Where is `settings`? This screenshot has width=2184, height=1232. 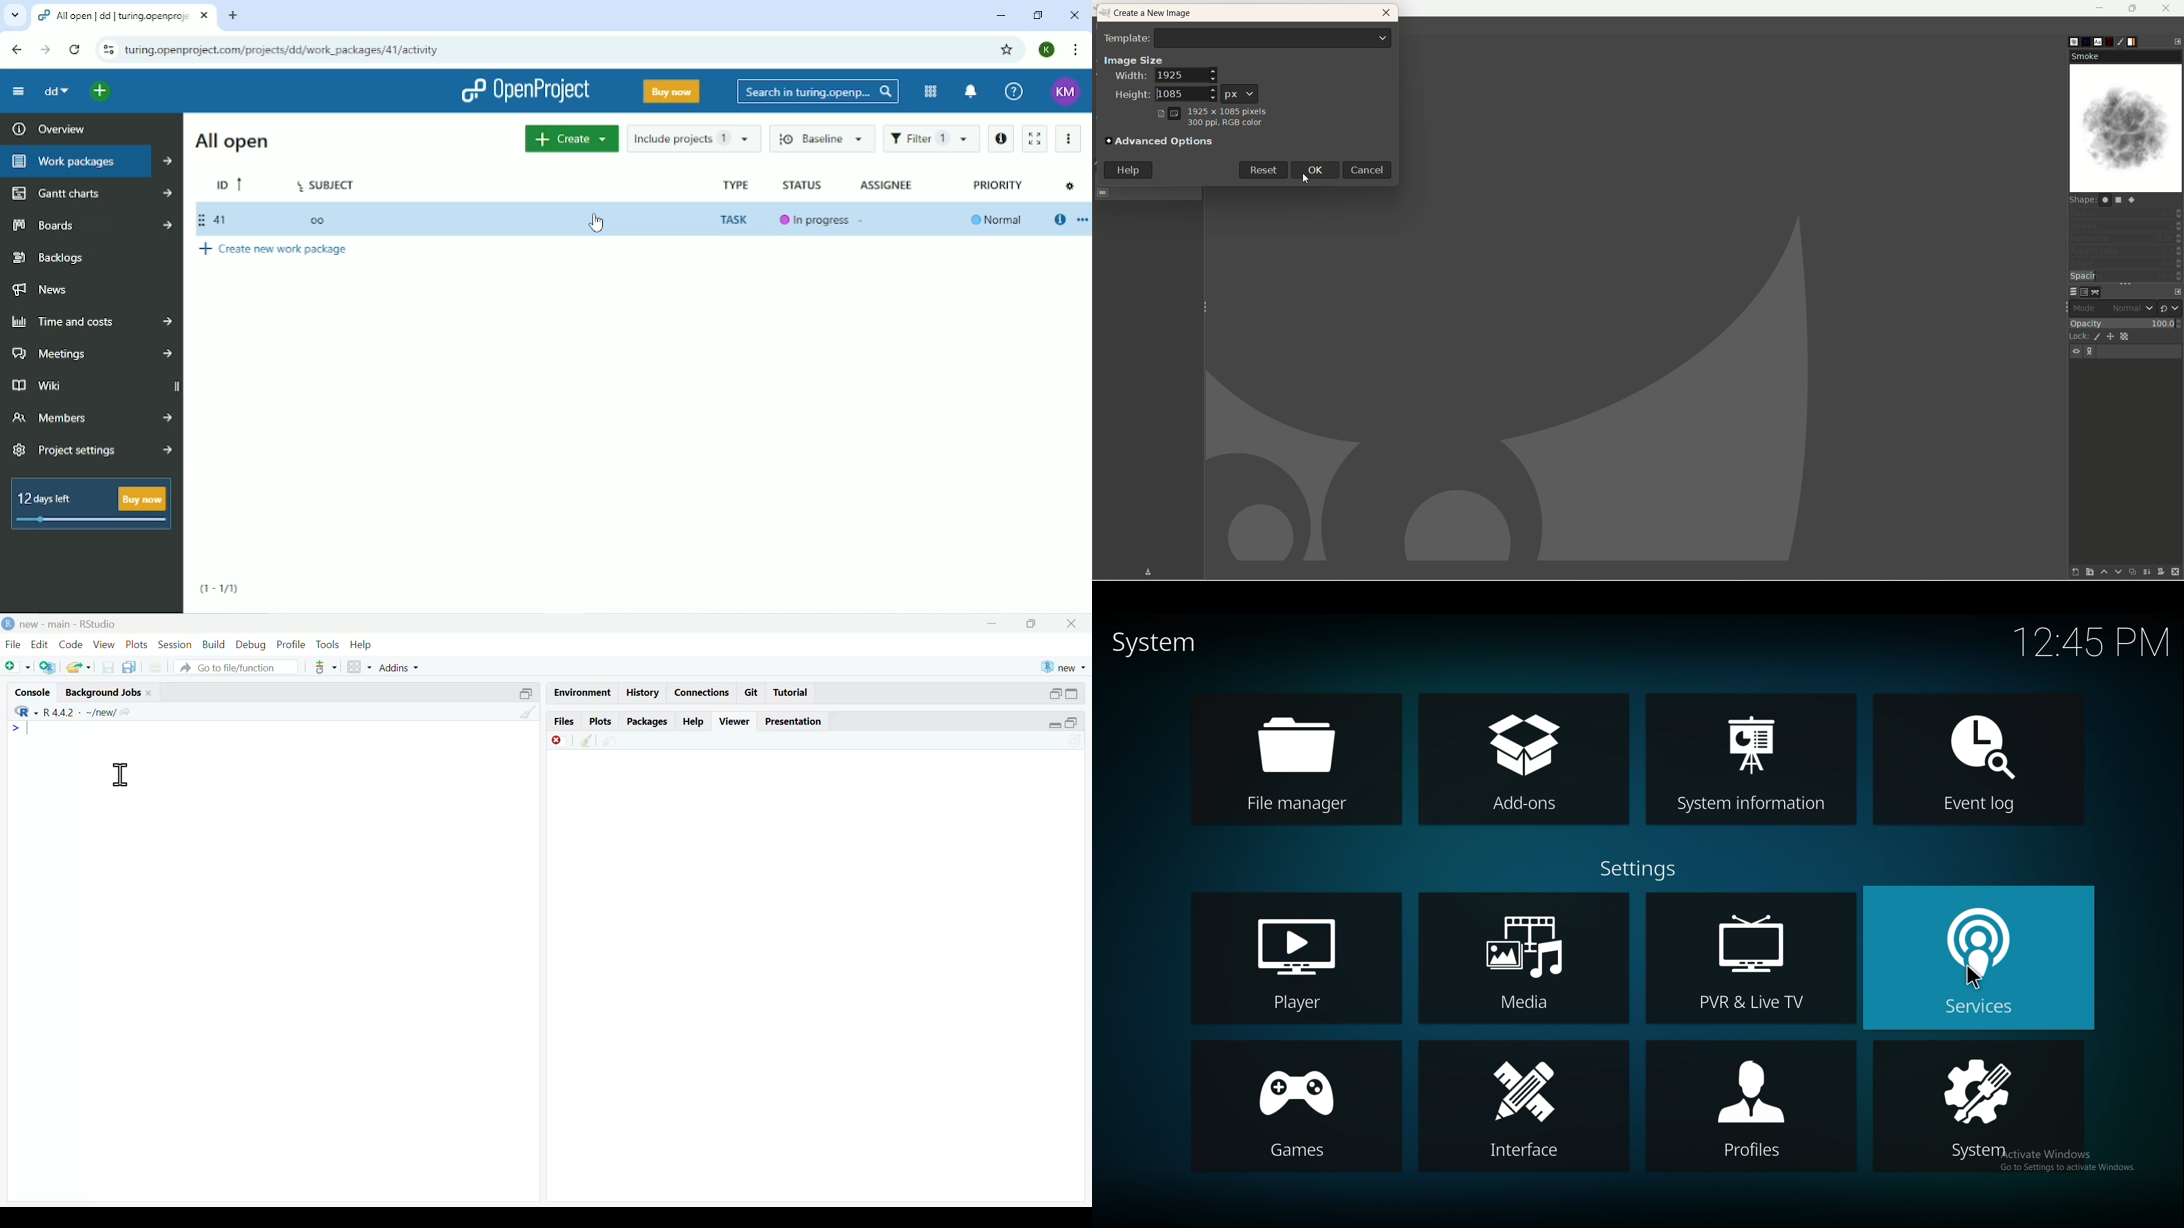 settings is located at coordinates (1639, 869).